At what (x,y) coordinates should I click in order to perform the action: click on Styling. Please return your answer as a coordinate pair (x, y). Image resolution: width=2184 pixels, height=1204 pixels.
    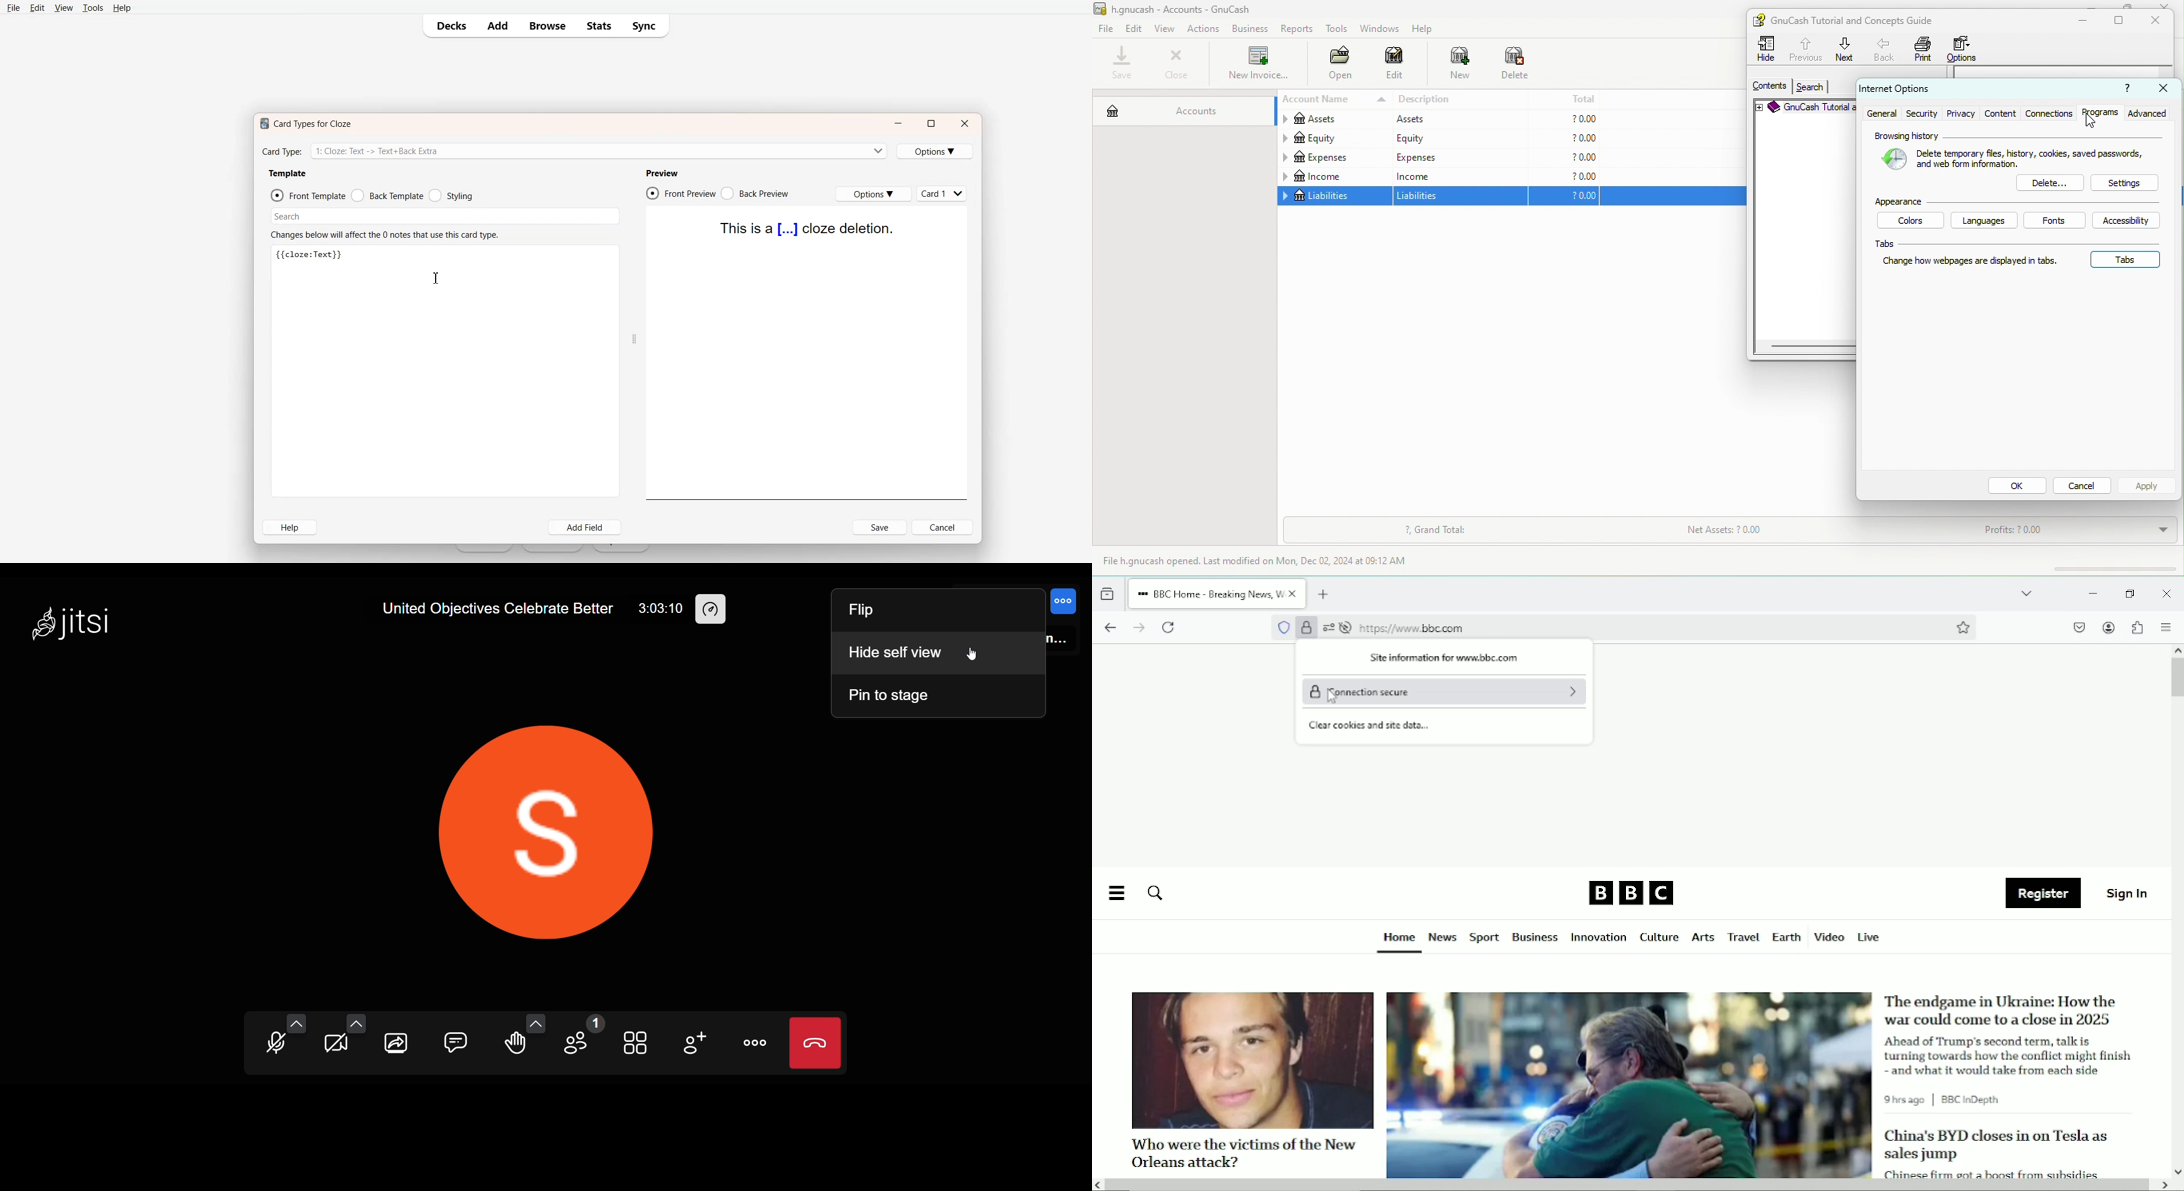
    Looking at the image, I should click on (450, 195).